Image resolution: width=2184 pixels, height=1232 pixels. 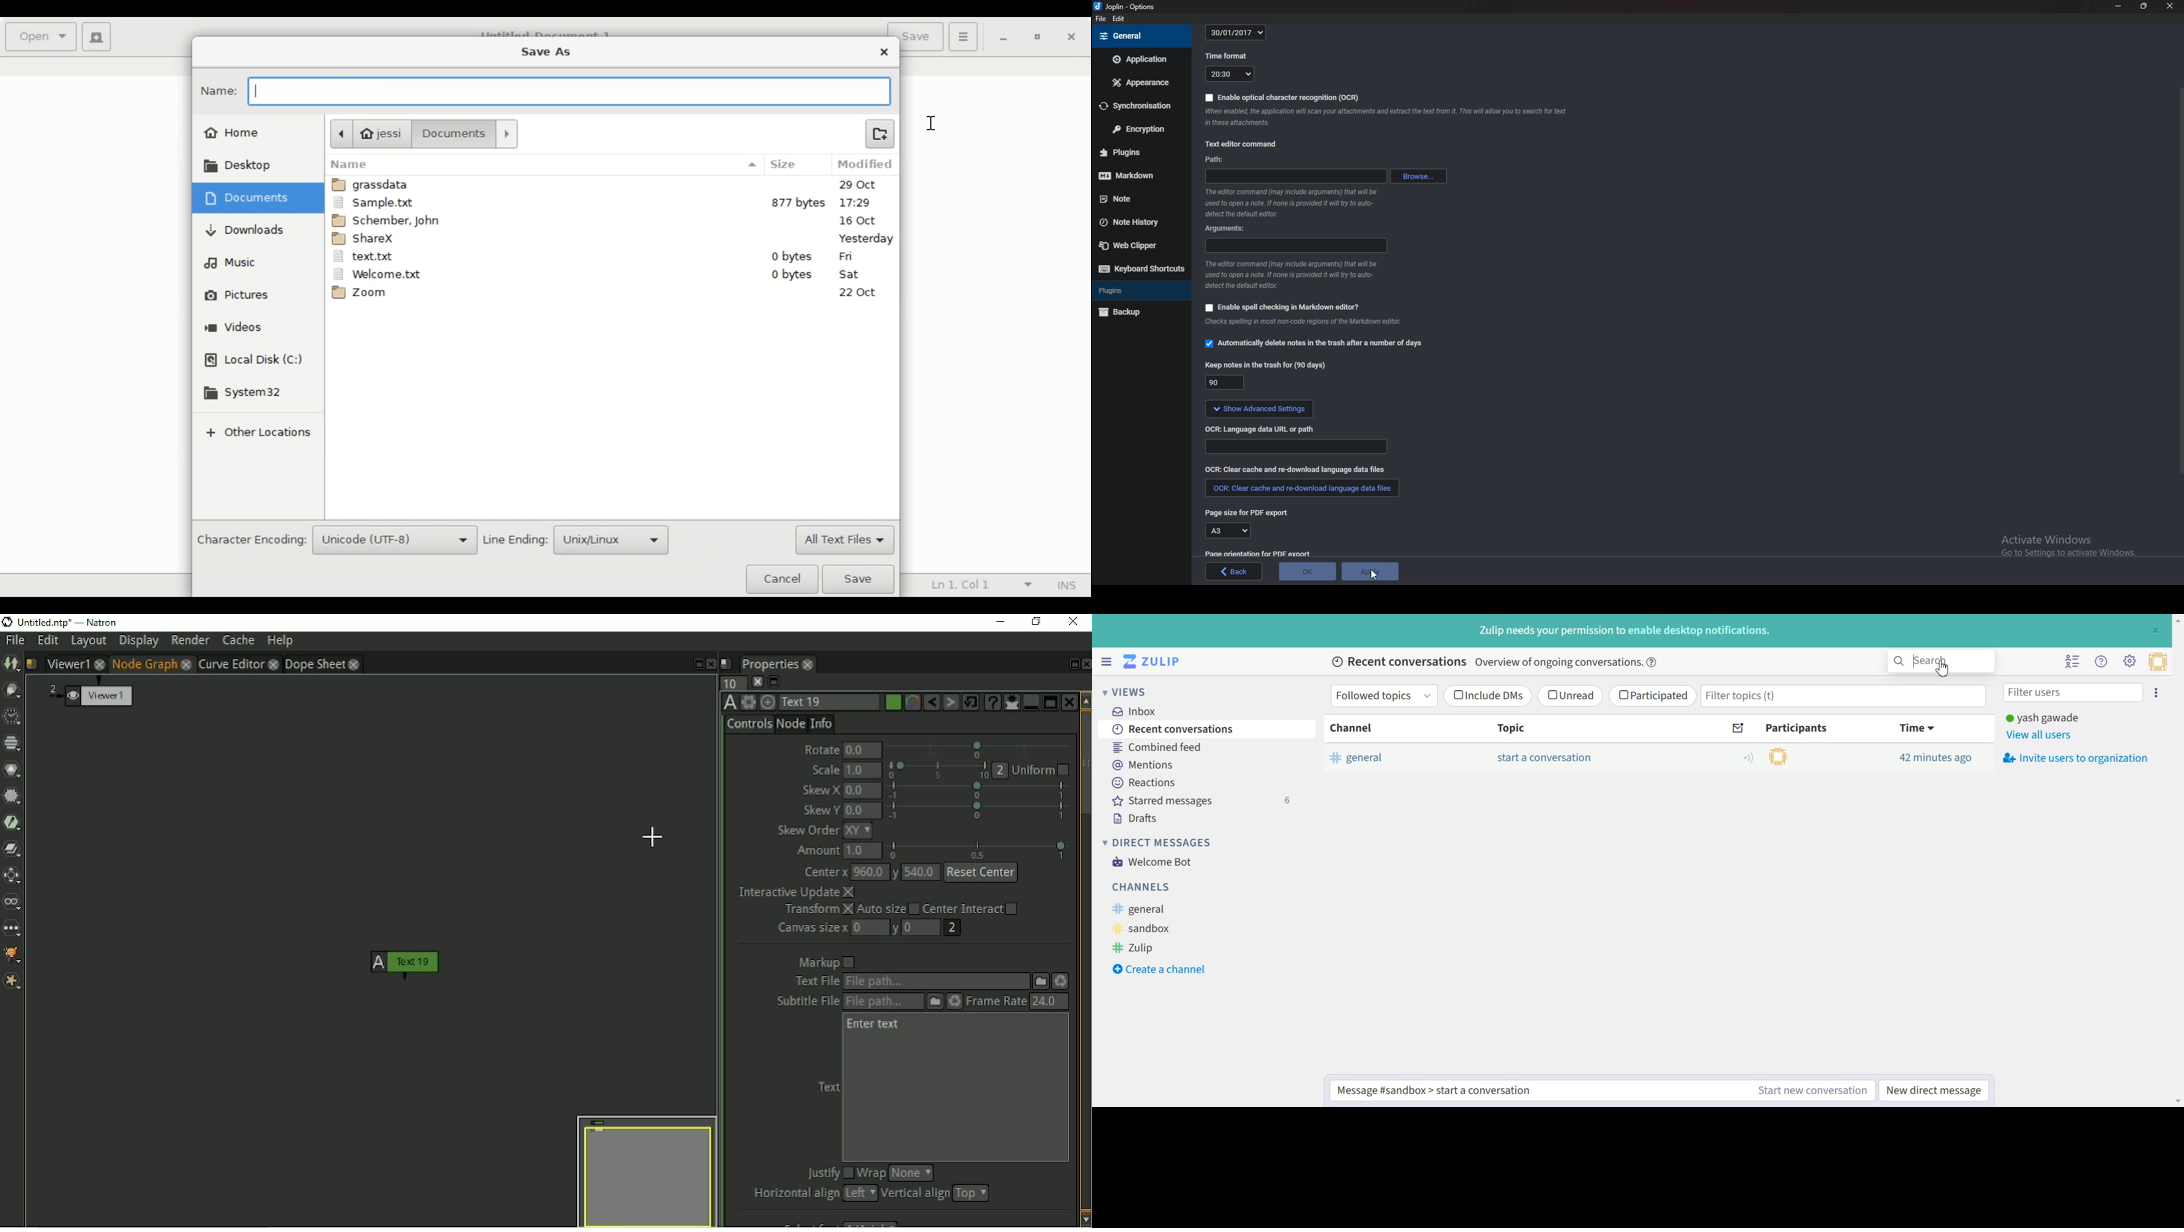 What do you see at coordinates (1140, 36) in the screenshot?
I see `general` at bounding box center [1140, 36].